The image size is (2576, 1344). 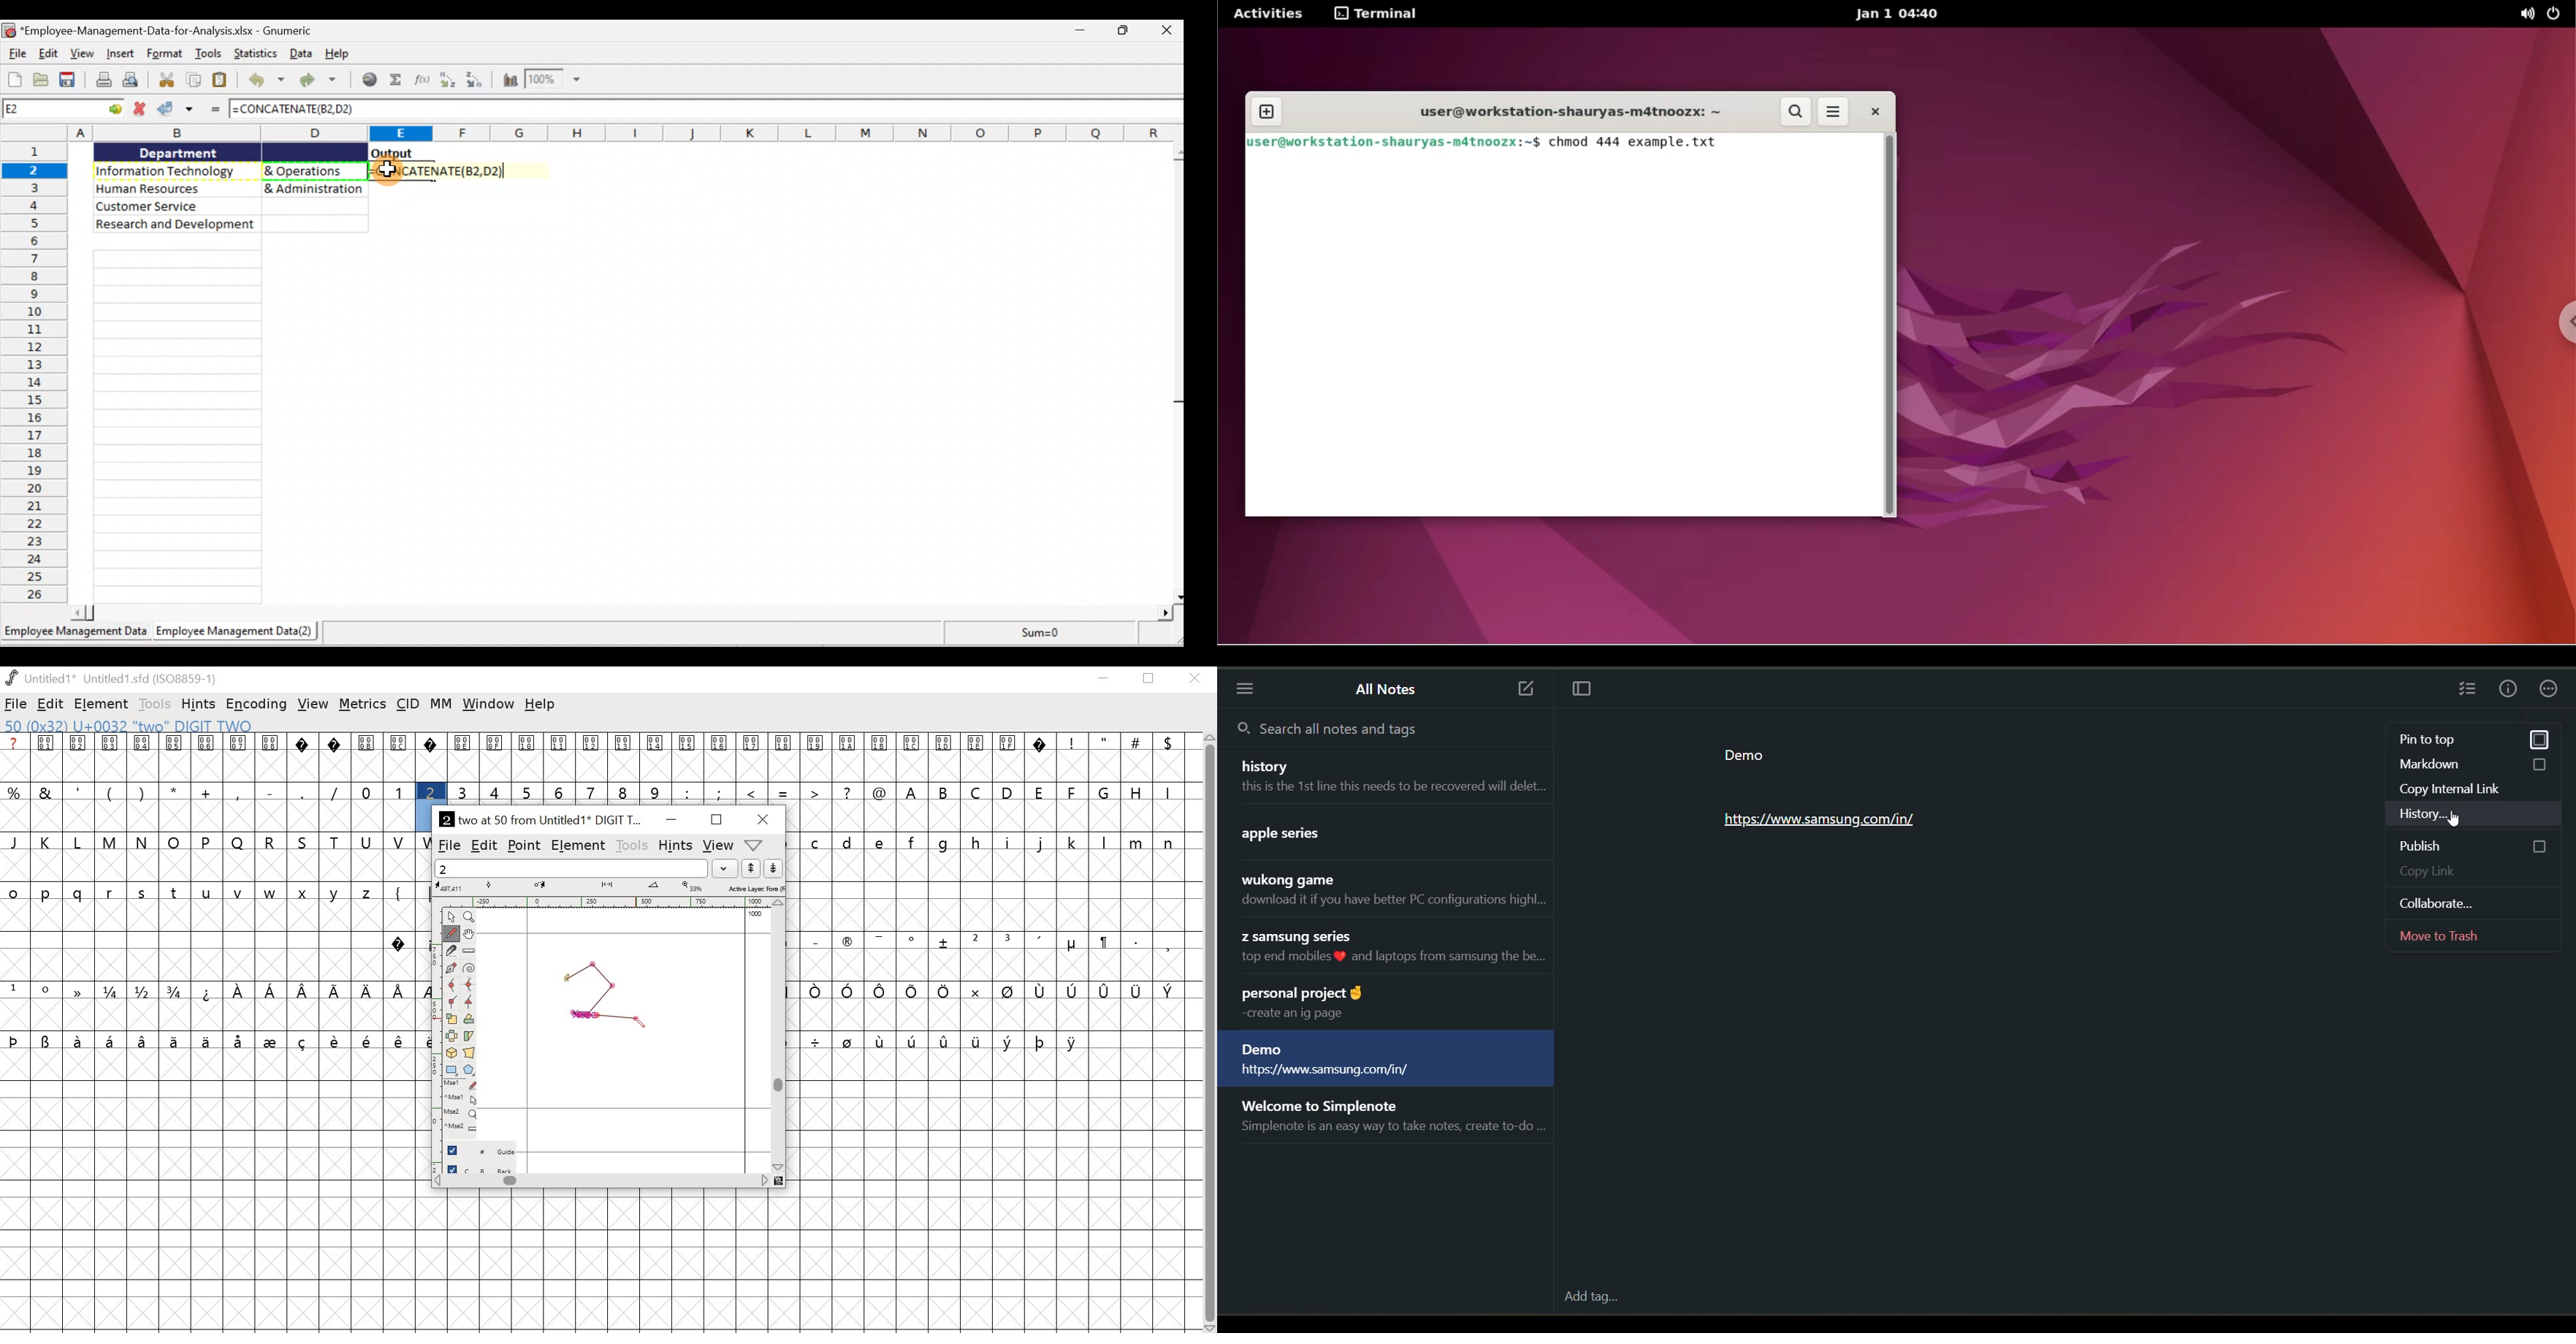 What do you see at coordinates (453, 1019) in the screenshot?
I see `scale` at bounding box center [453, 1019].